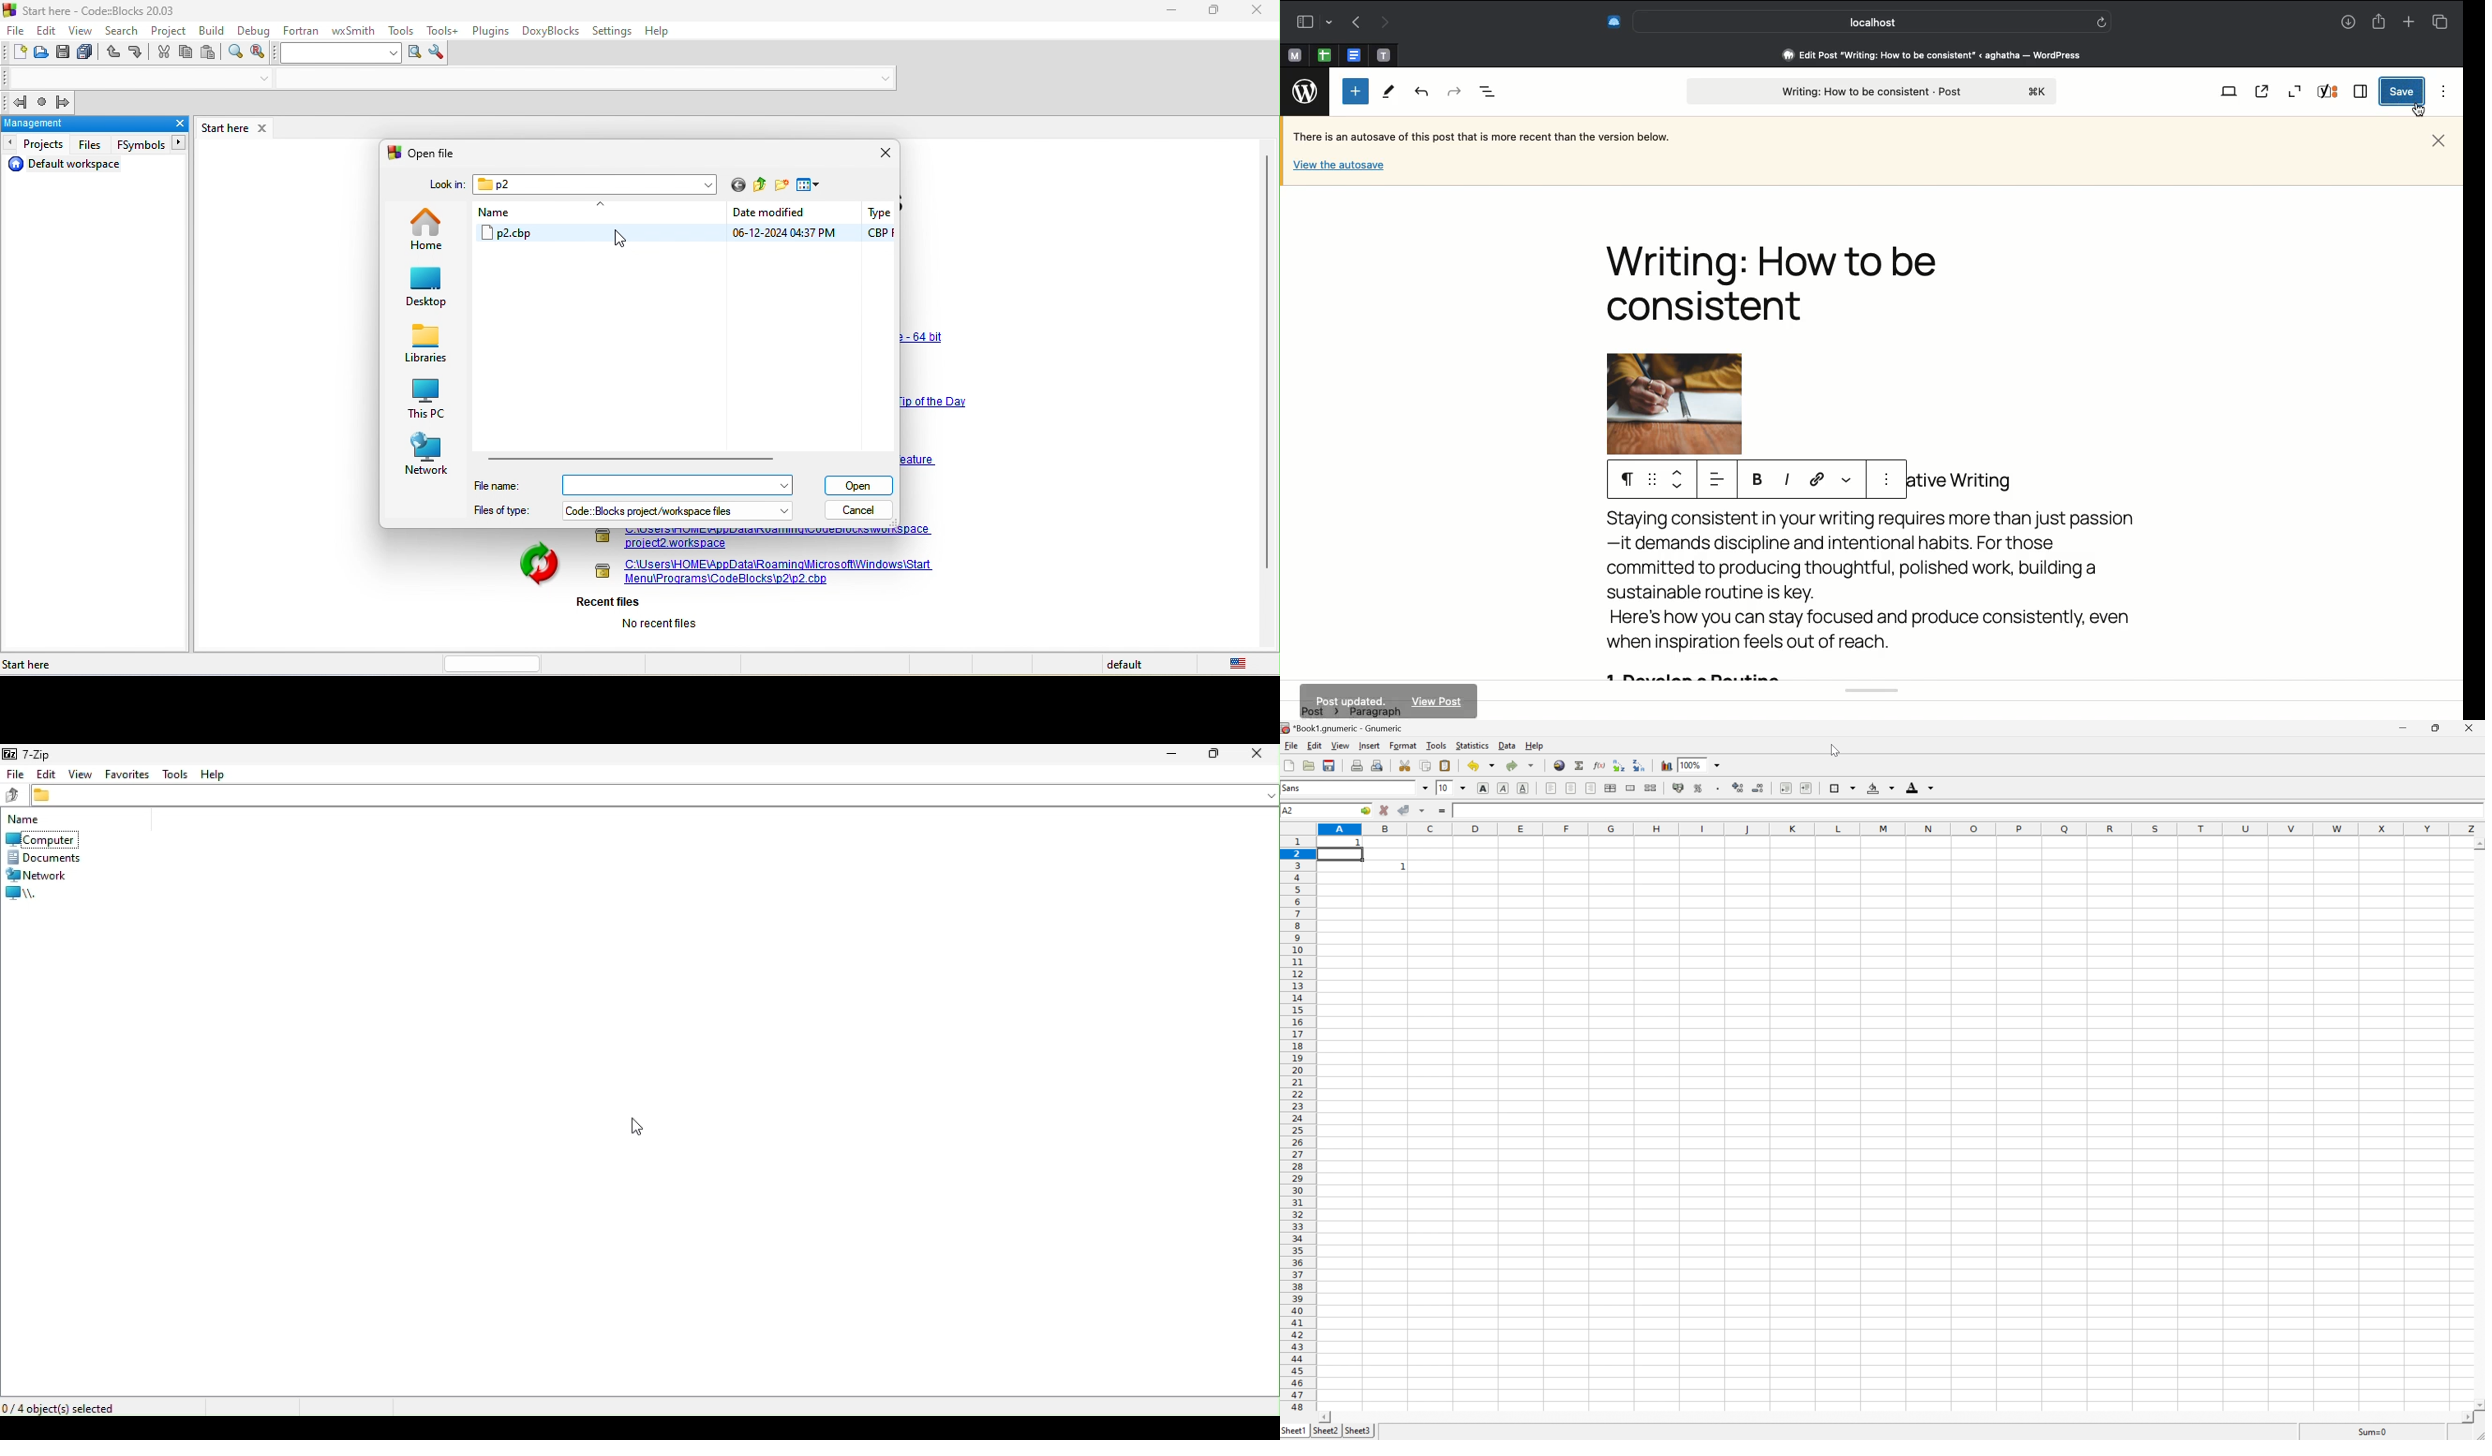  I want to click on root, so click(36, 893).